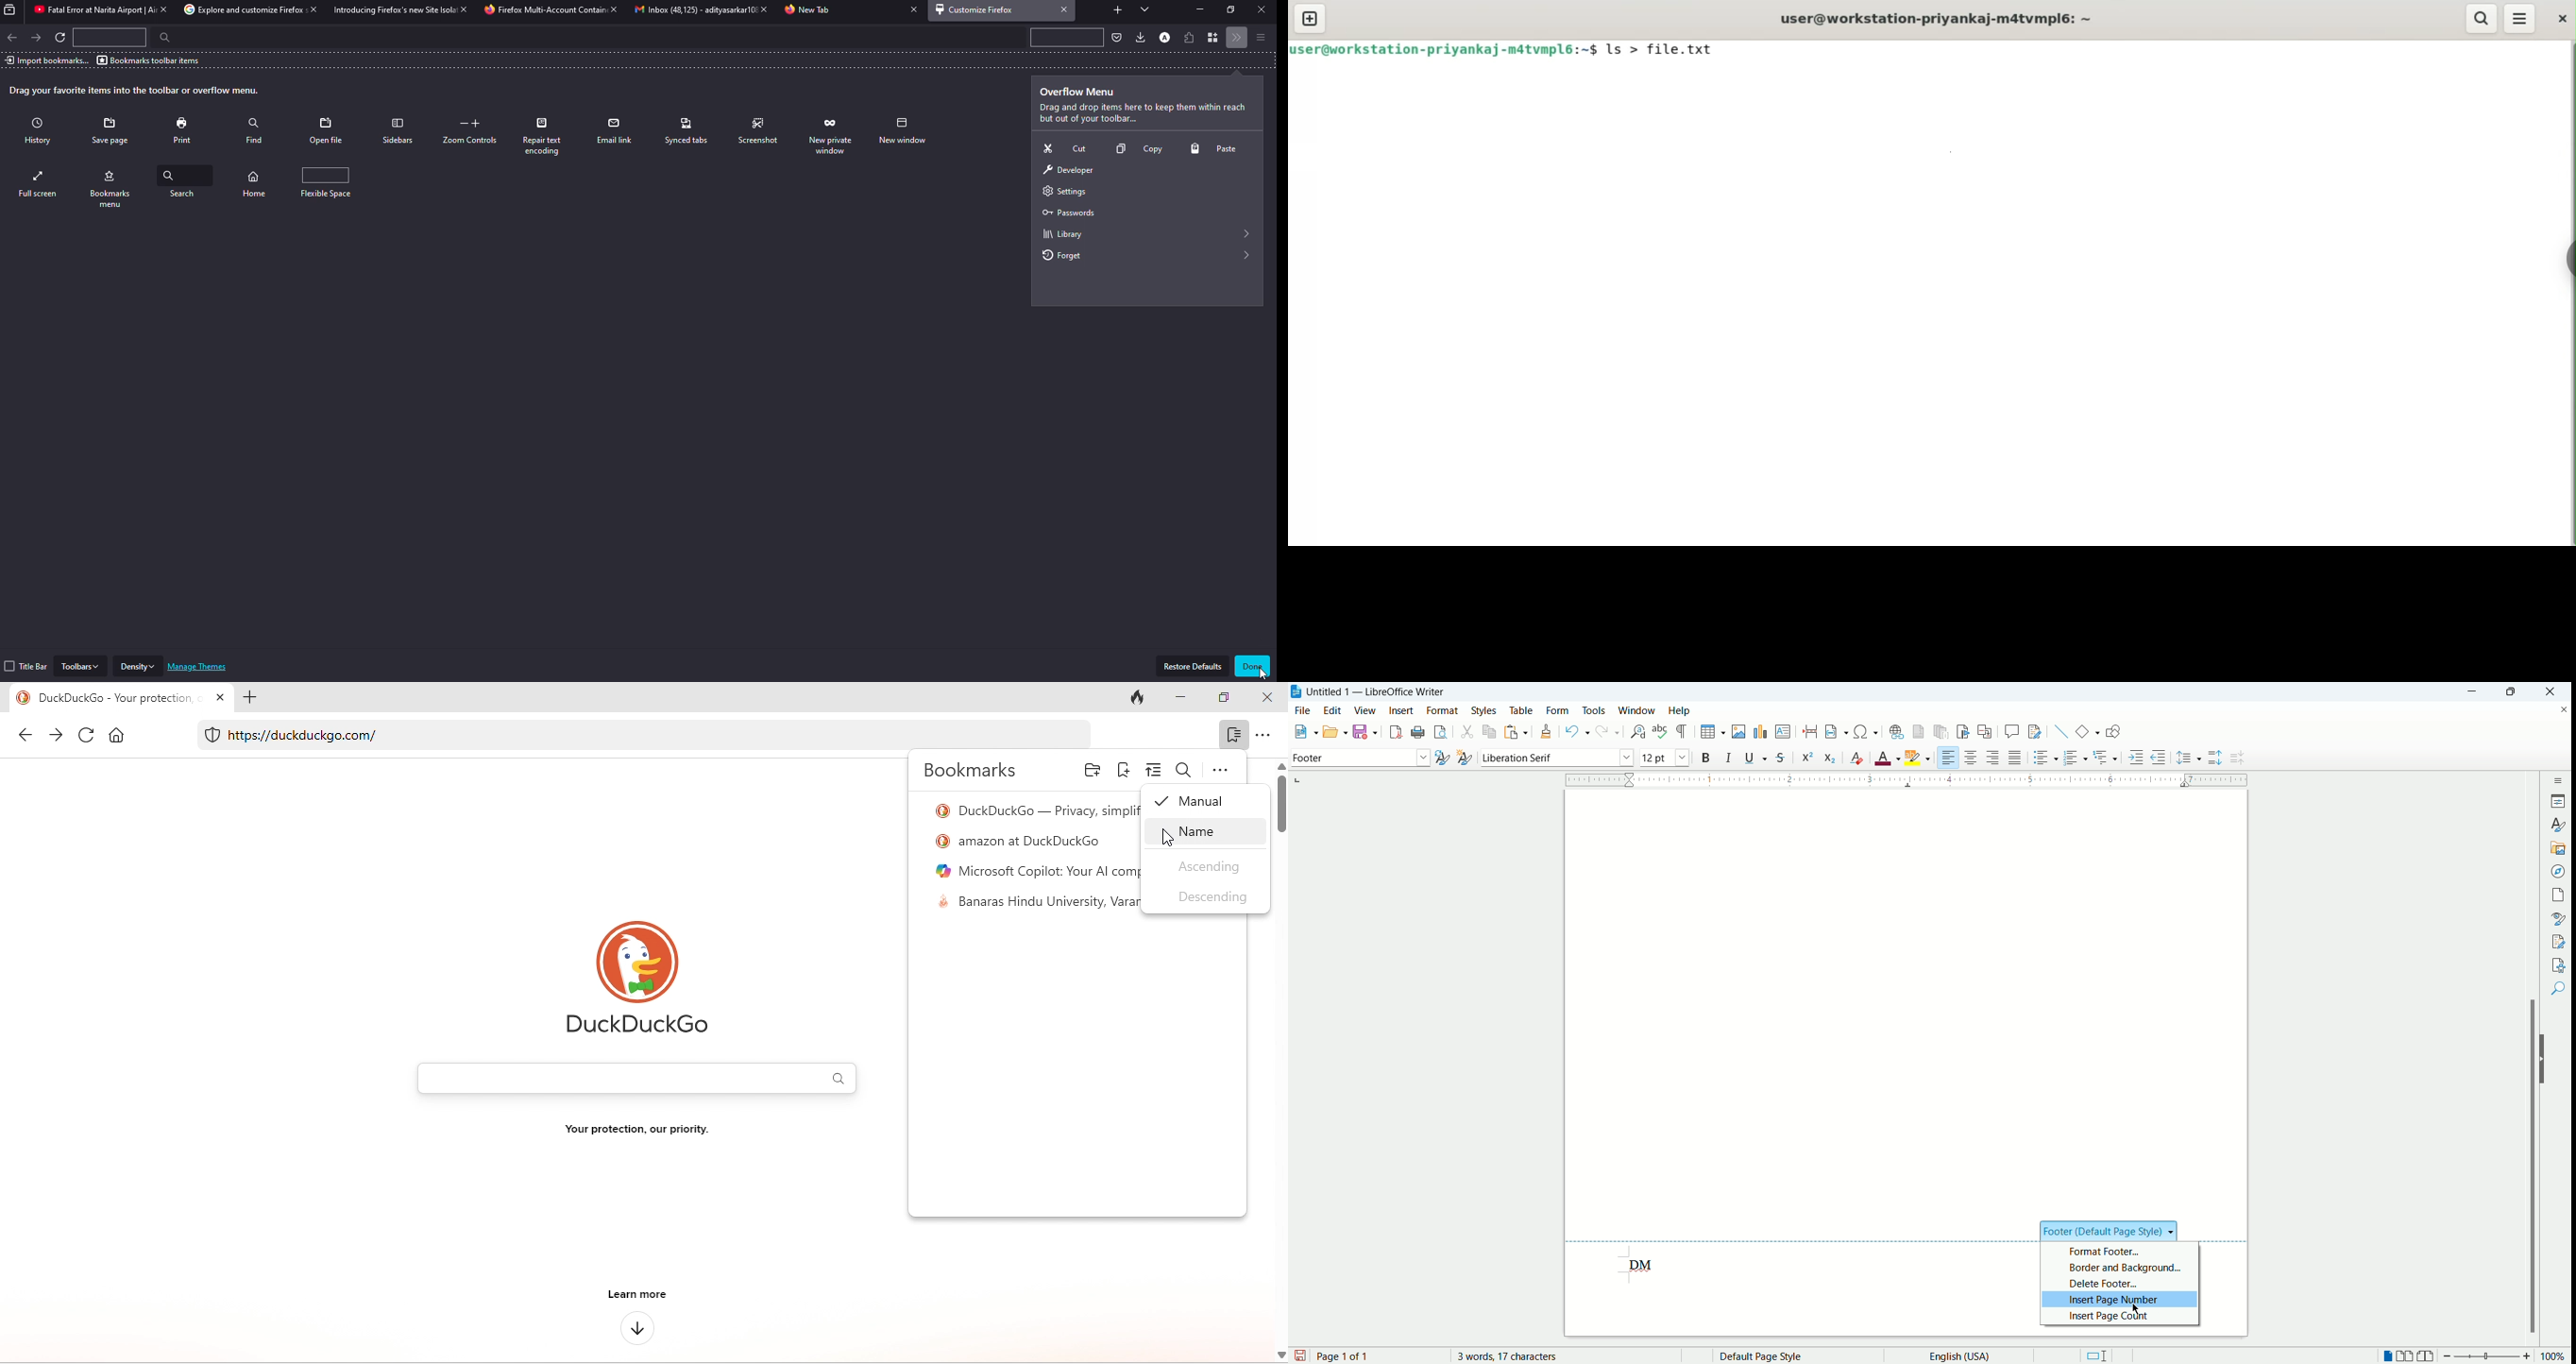 This screenshot has height=1372, width=2576. Describe the element at coordinates (1741, 731) in the screenshot. I see `insert image` at that location.